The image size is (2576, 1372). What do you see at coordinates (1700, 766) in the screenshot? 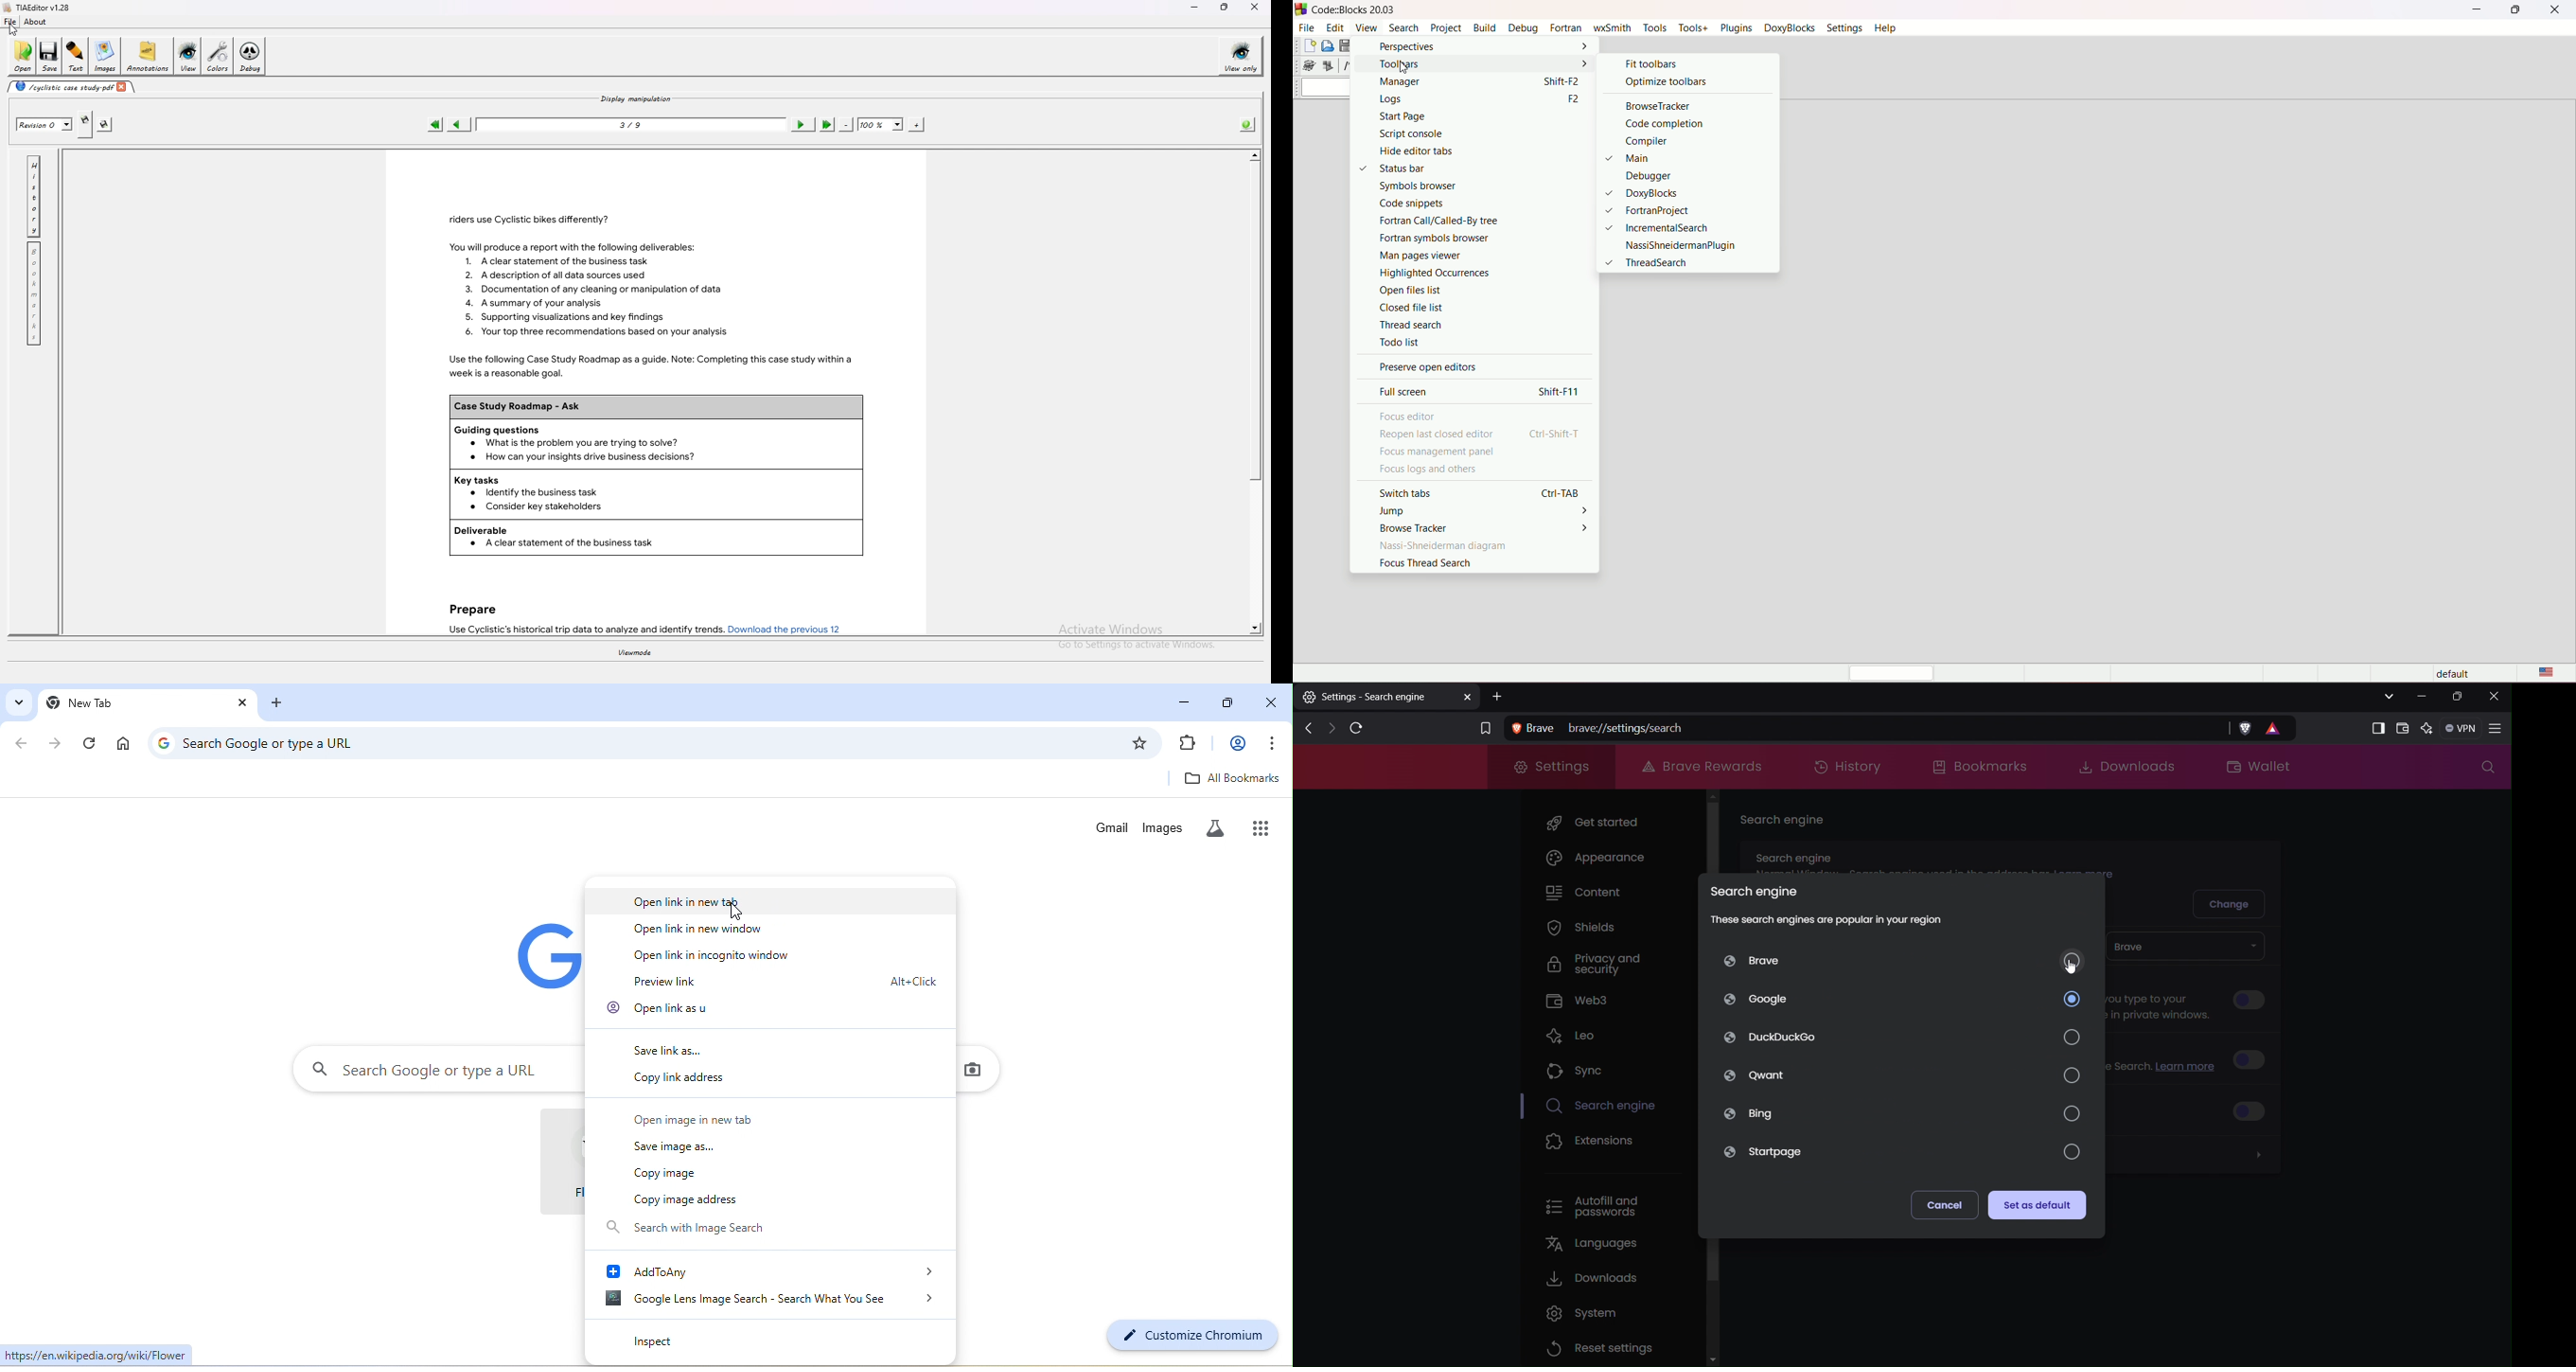
I see `Brave Rewards` at bounding box center [1700, 766].